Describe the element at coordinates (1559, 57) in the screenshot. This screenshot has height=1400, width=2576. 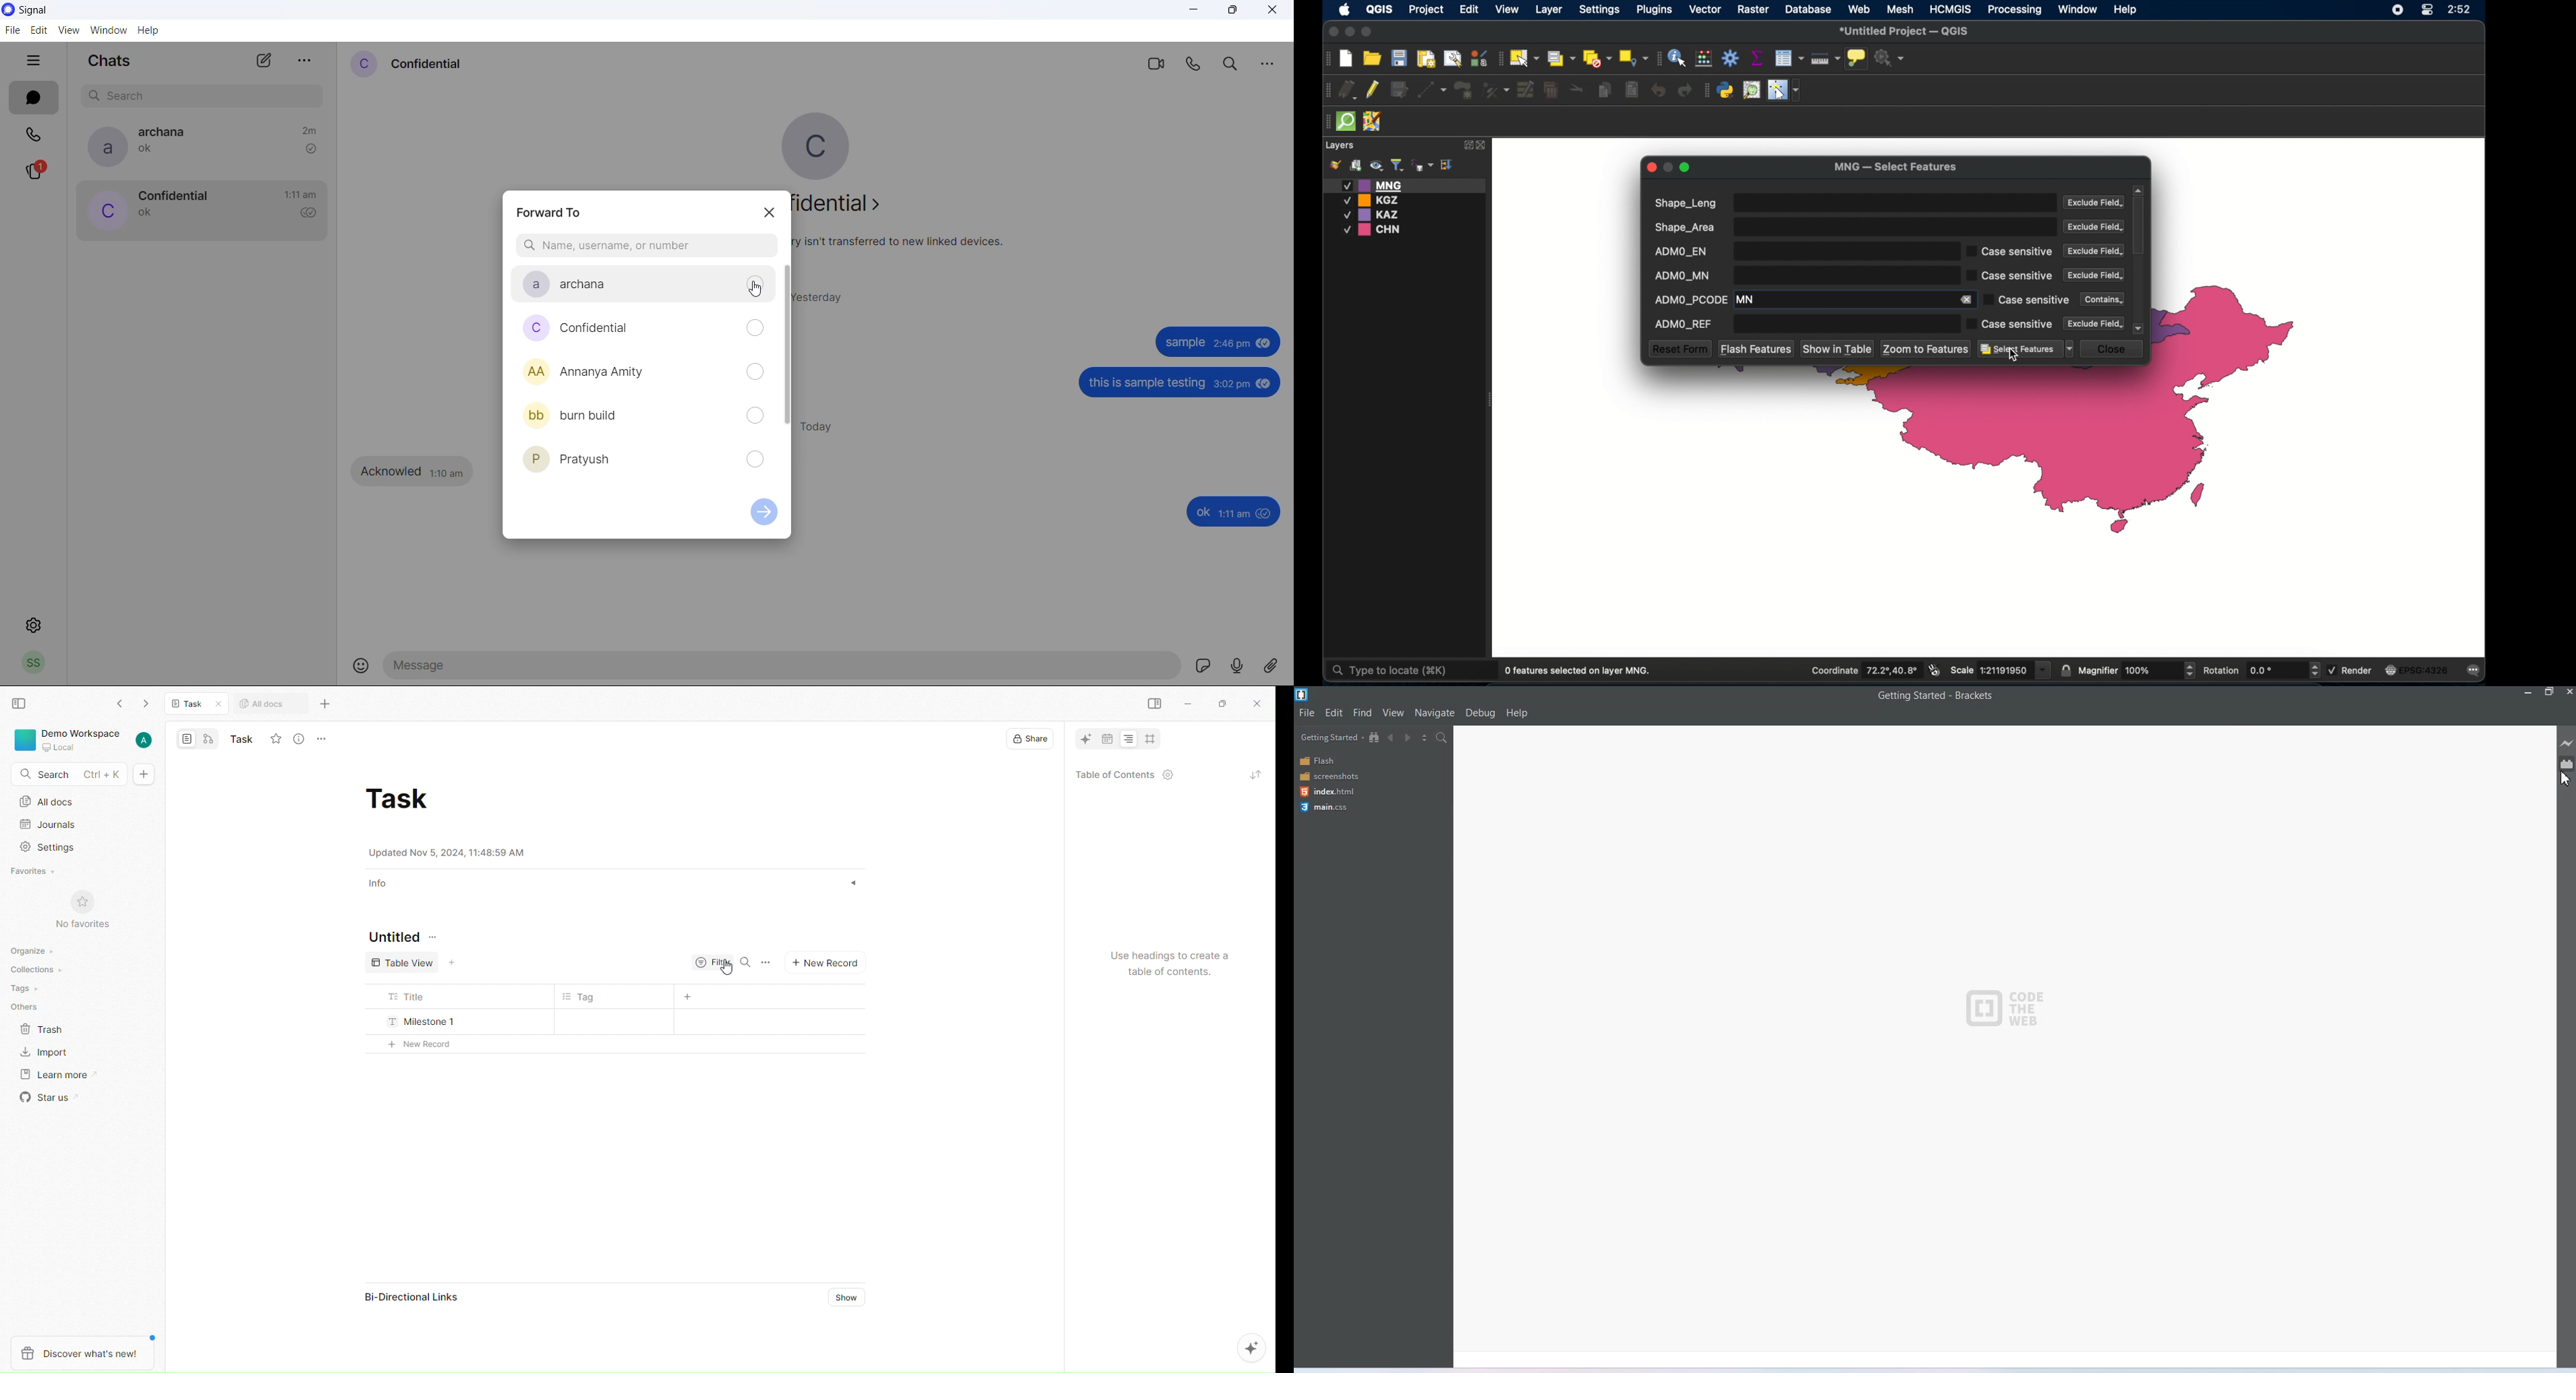
I see `select by area or single click` at that location.